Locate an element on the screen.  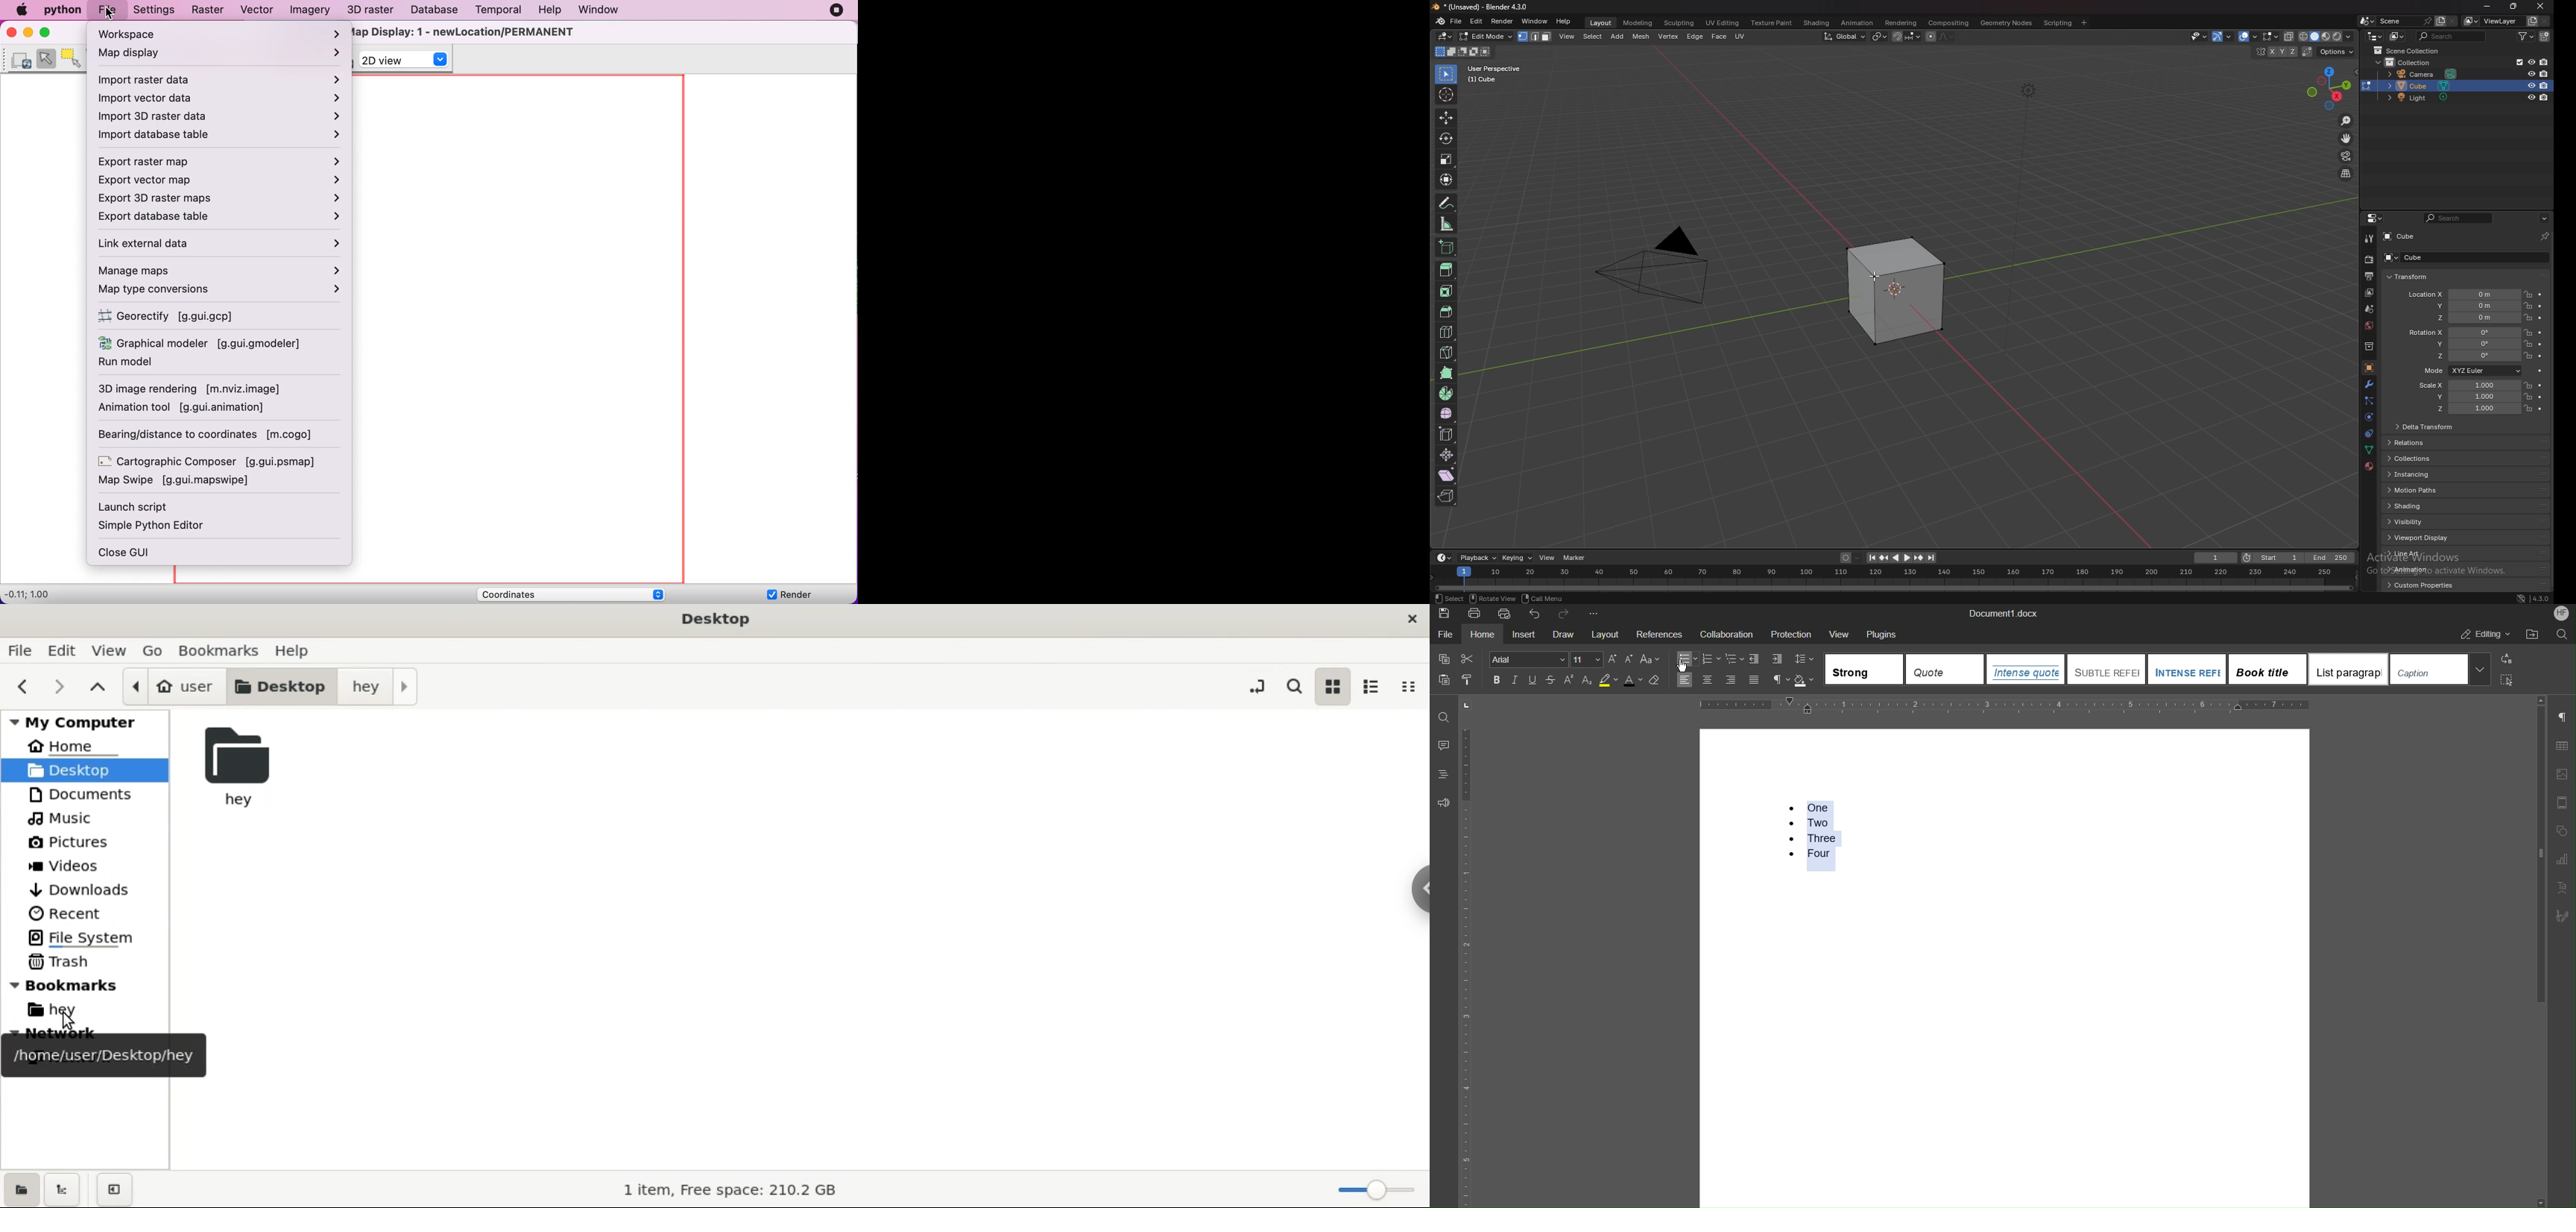
Bold is located at coordinates (1497, 681).